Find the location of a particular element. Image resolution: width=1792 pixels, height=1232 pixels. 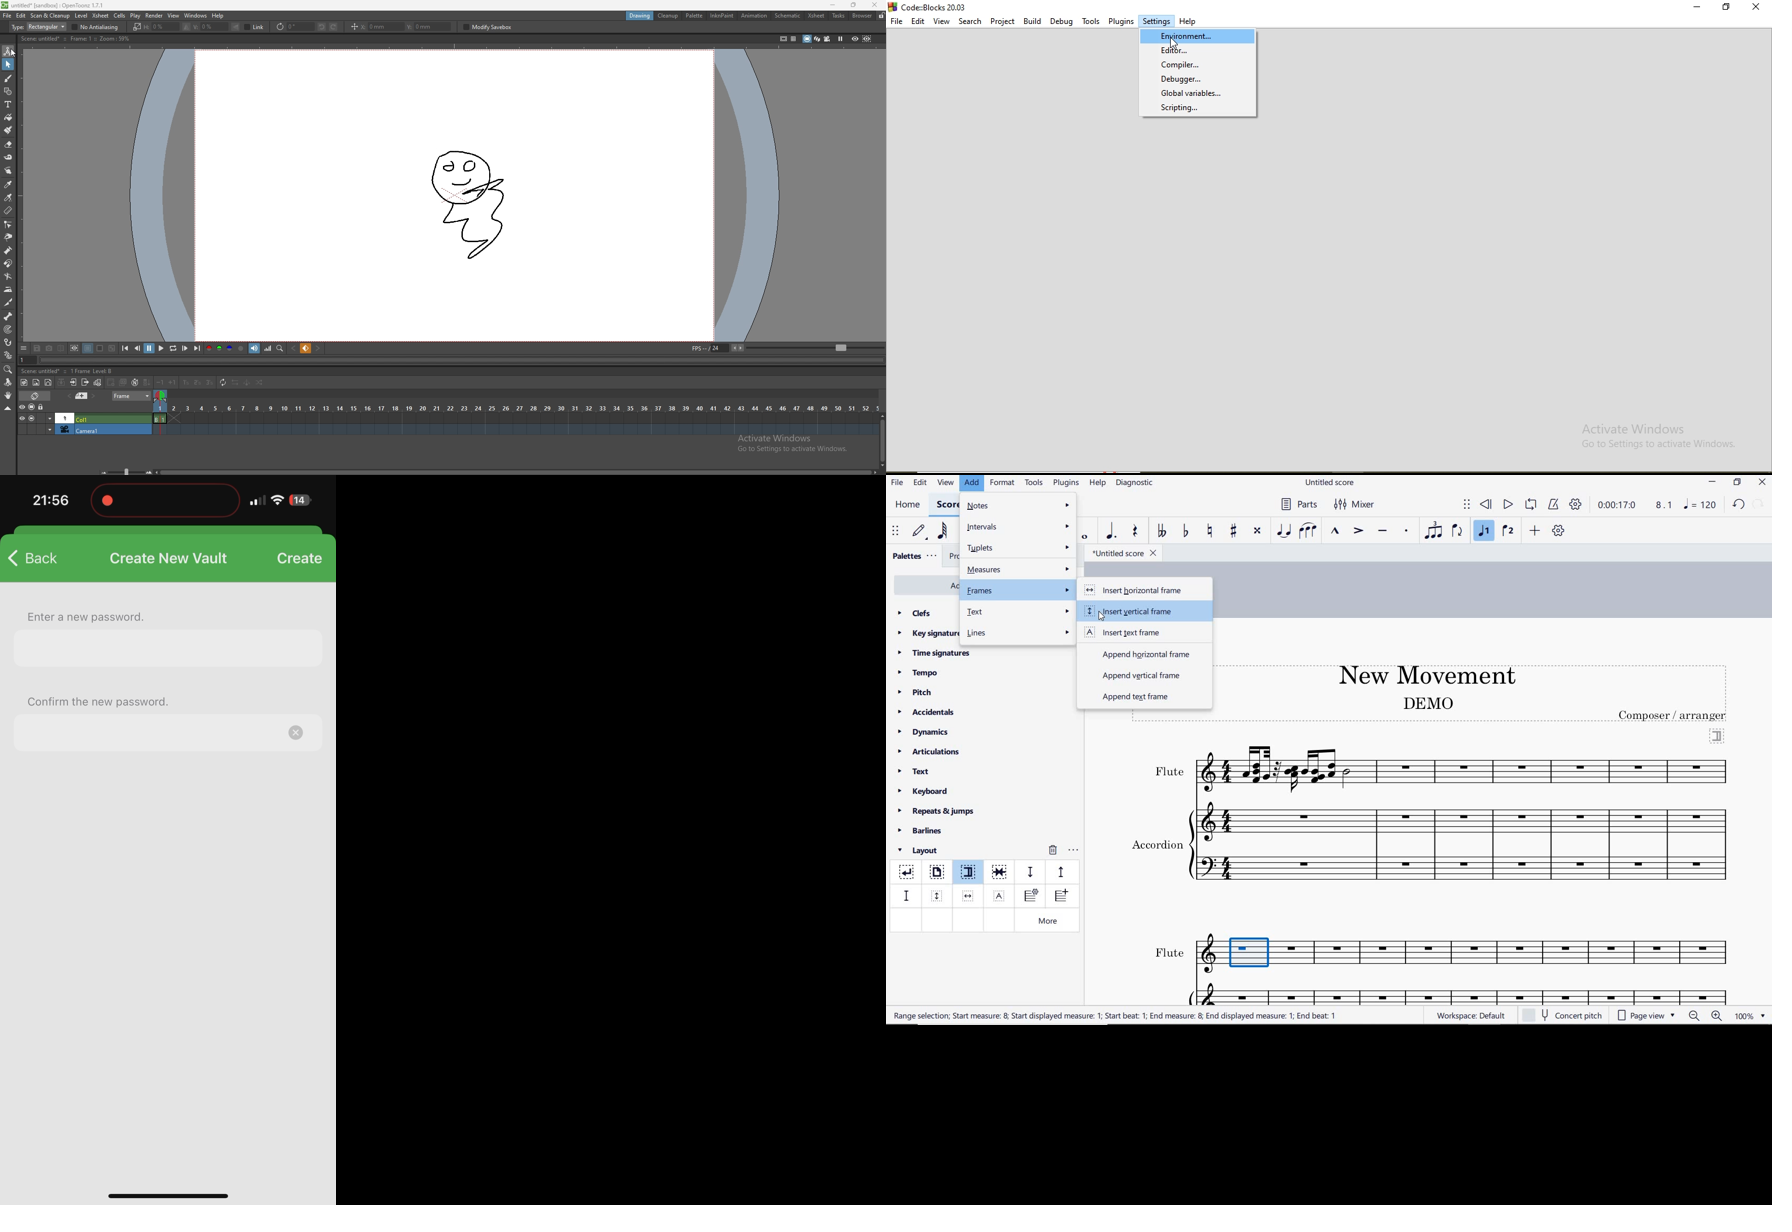

edit is located at coordinates (919, 483).